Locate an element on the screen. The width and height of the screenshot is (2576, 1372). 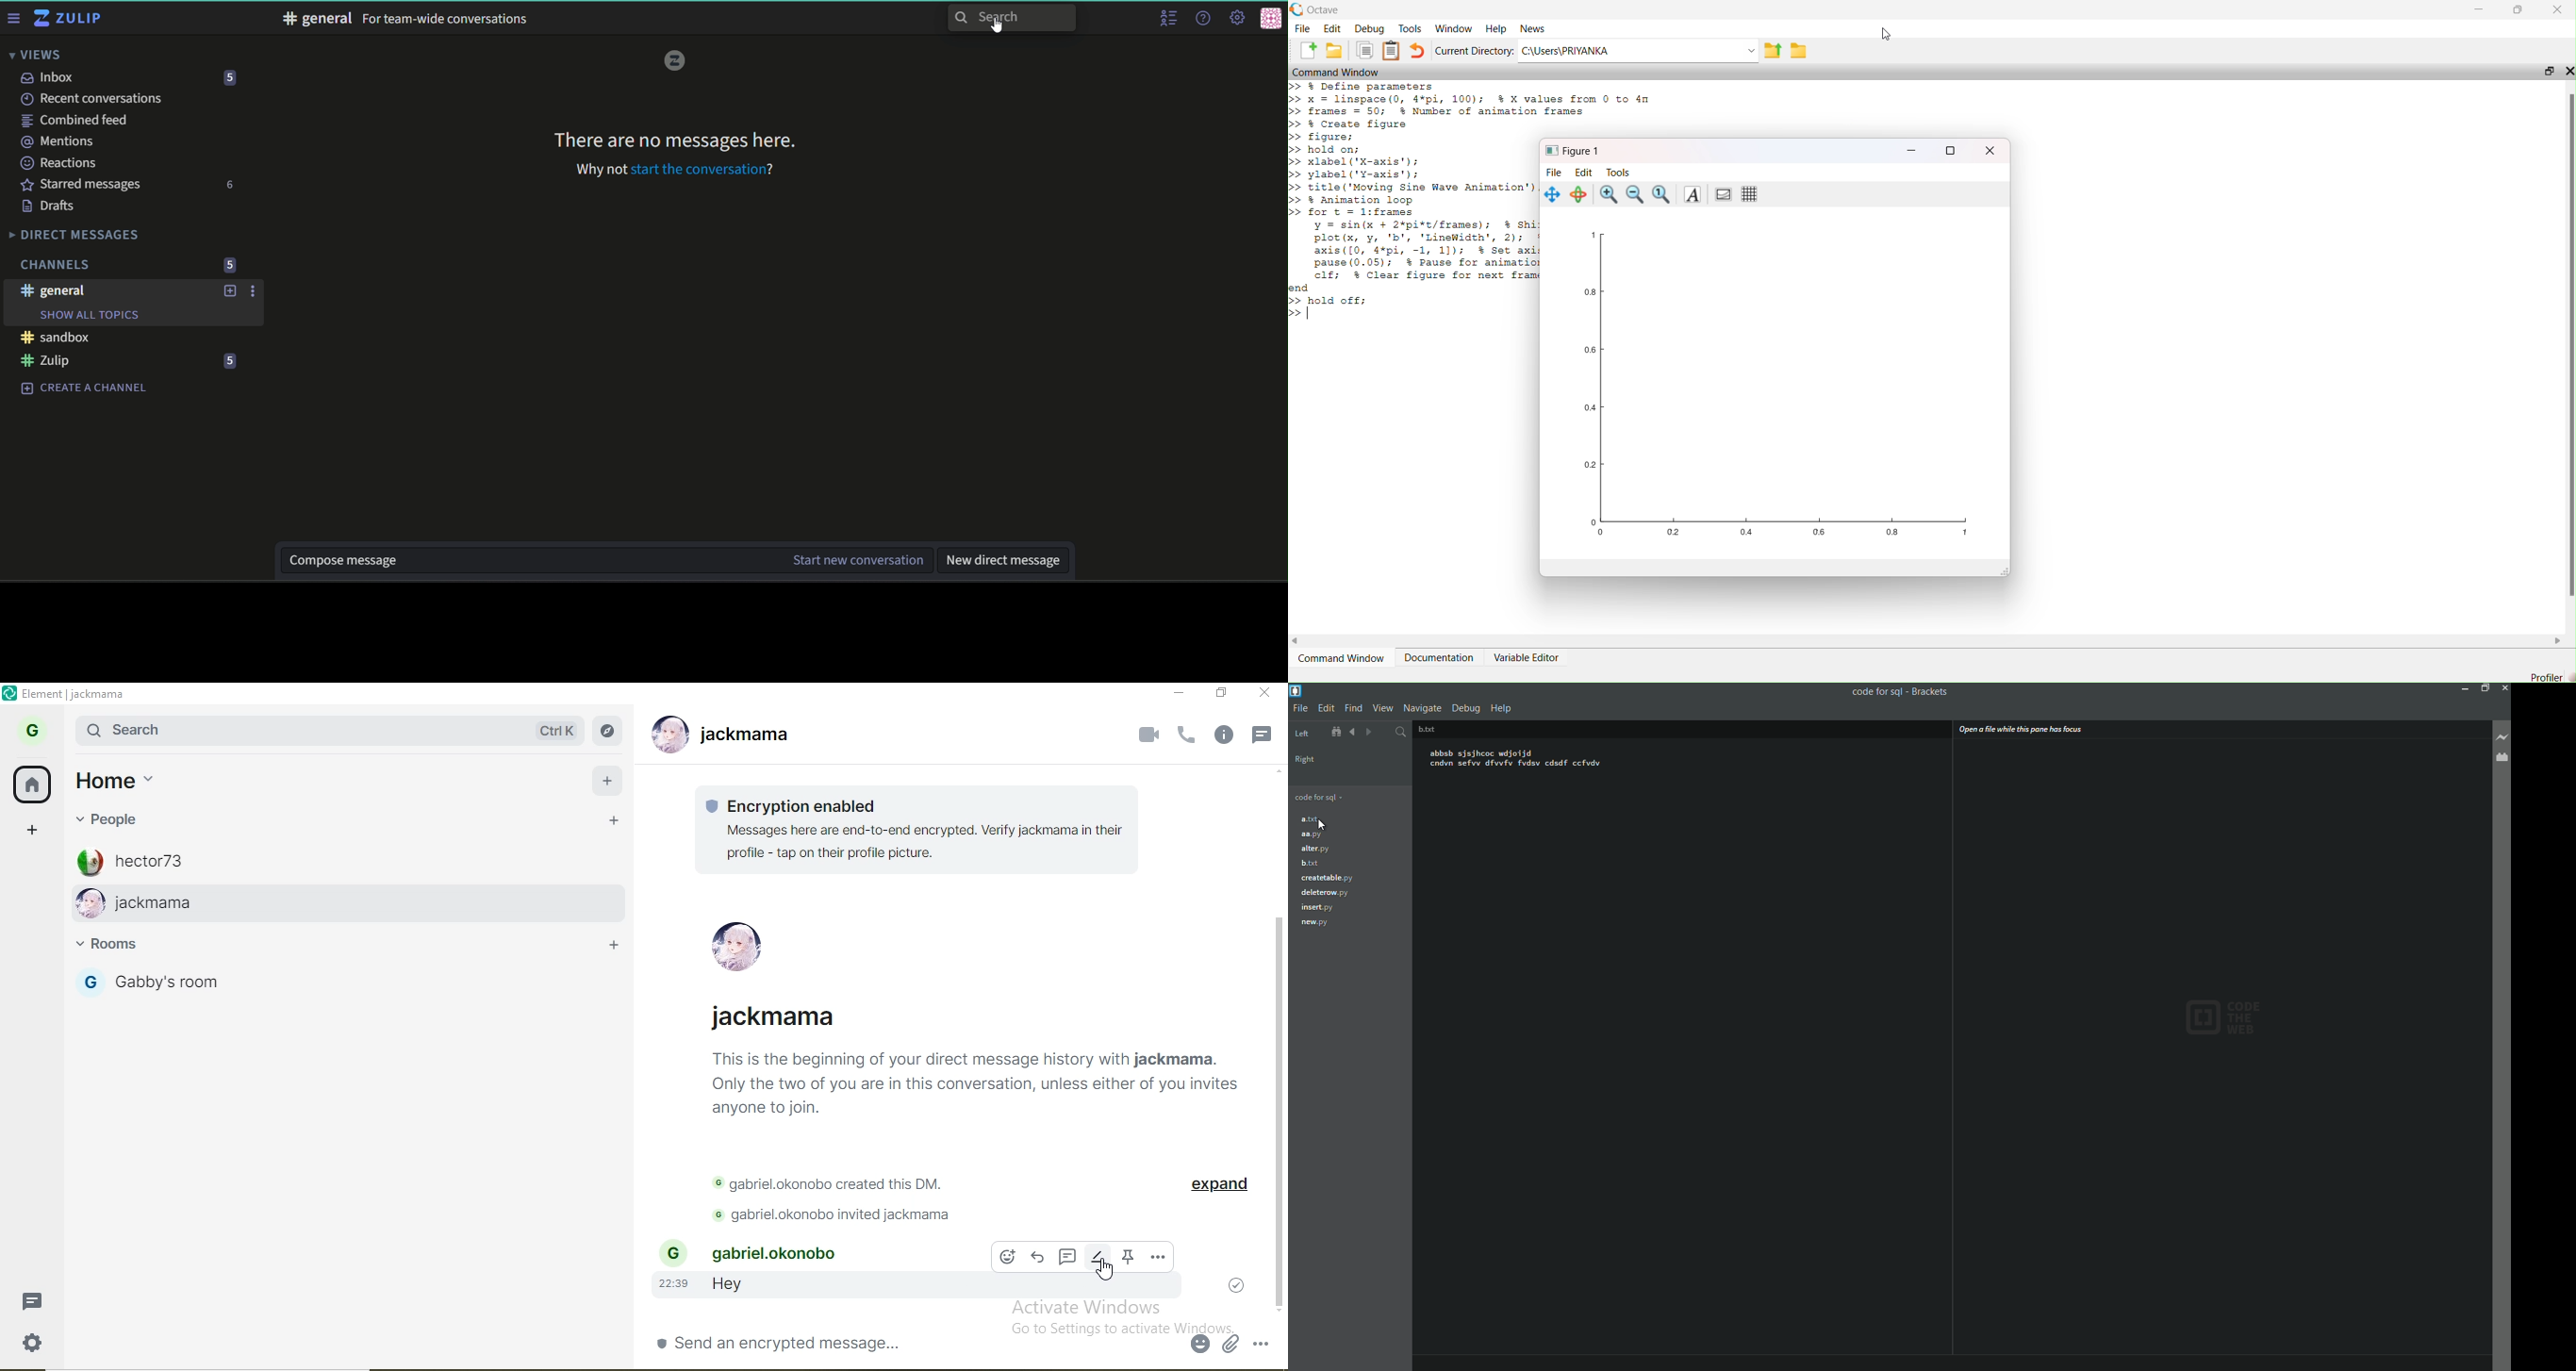
Open a file while this pane has focus is located at coordinates (2020, 729).